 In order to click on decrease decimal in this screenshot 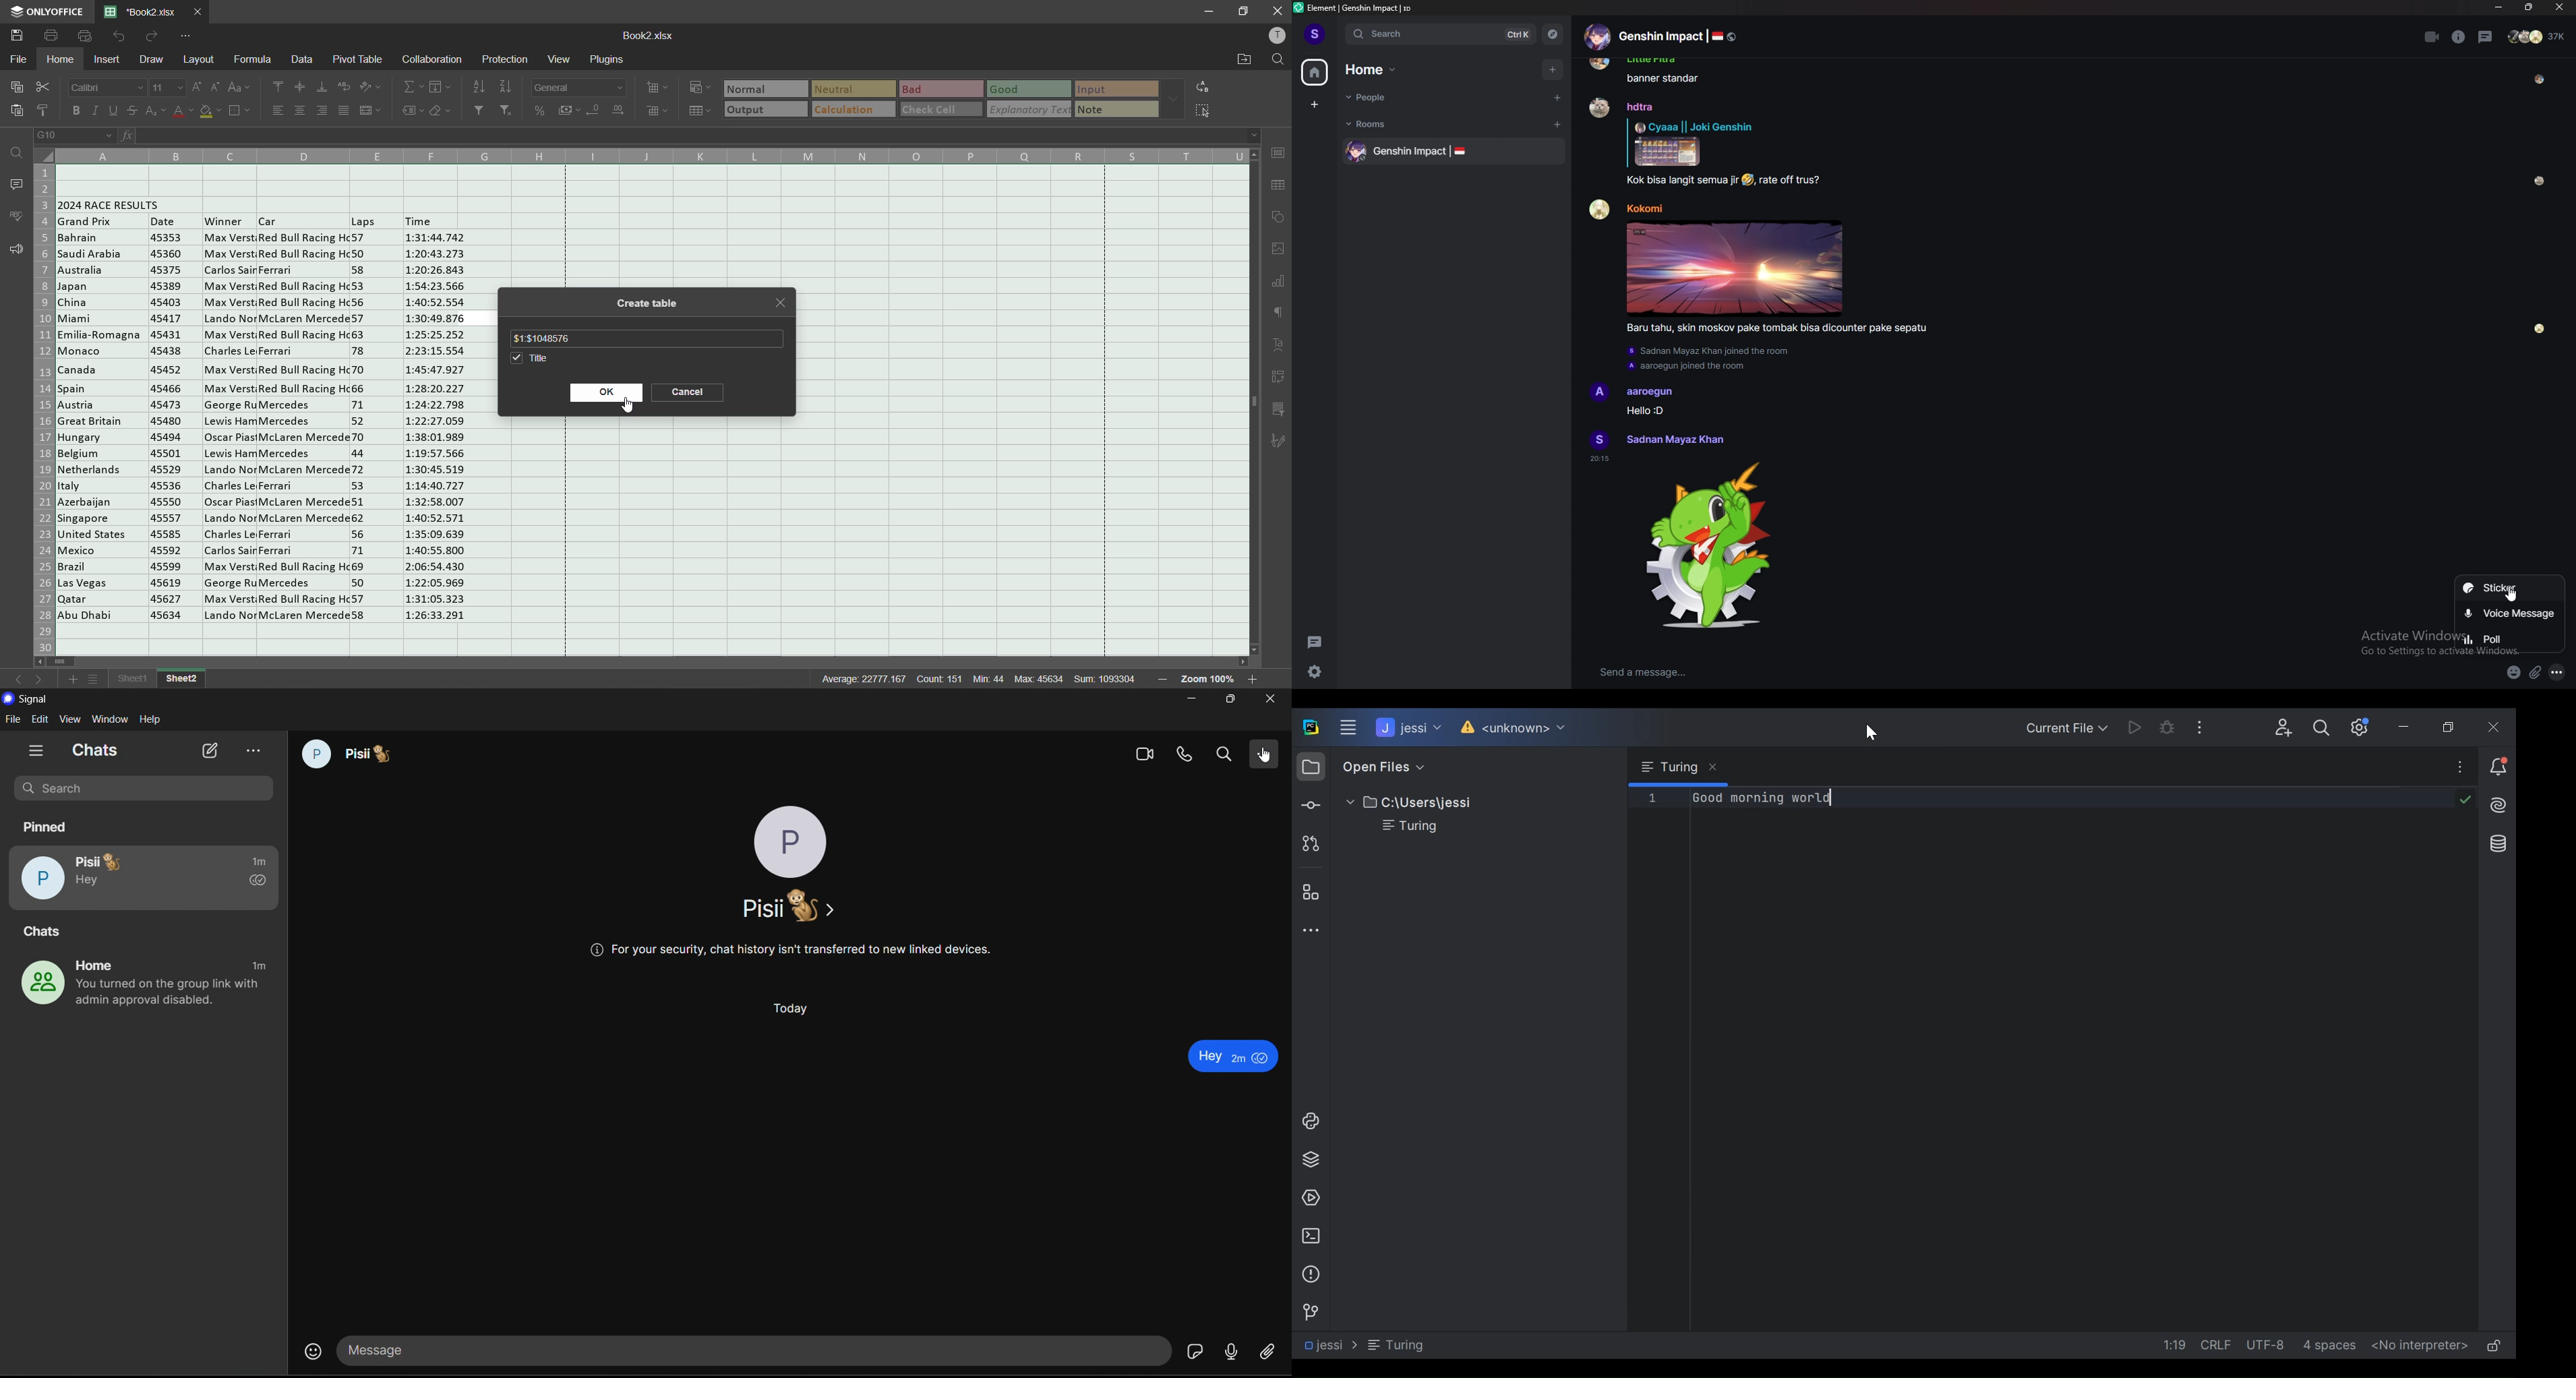, I will do `click(597, 111)`.